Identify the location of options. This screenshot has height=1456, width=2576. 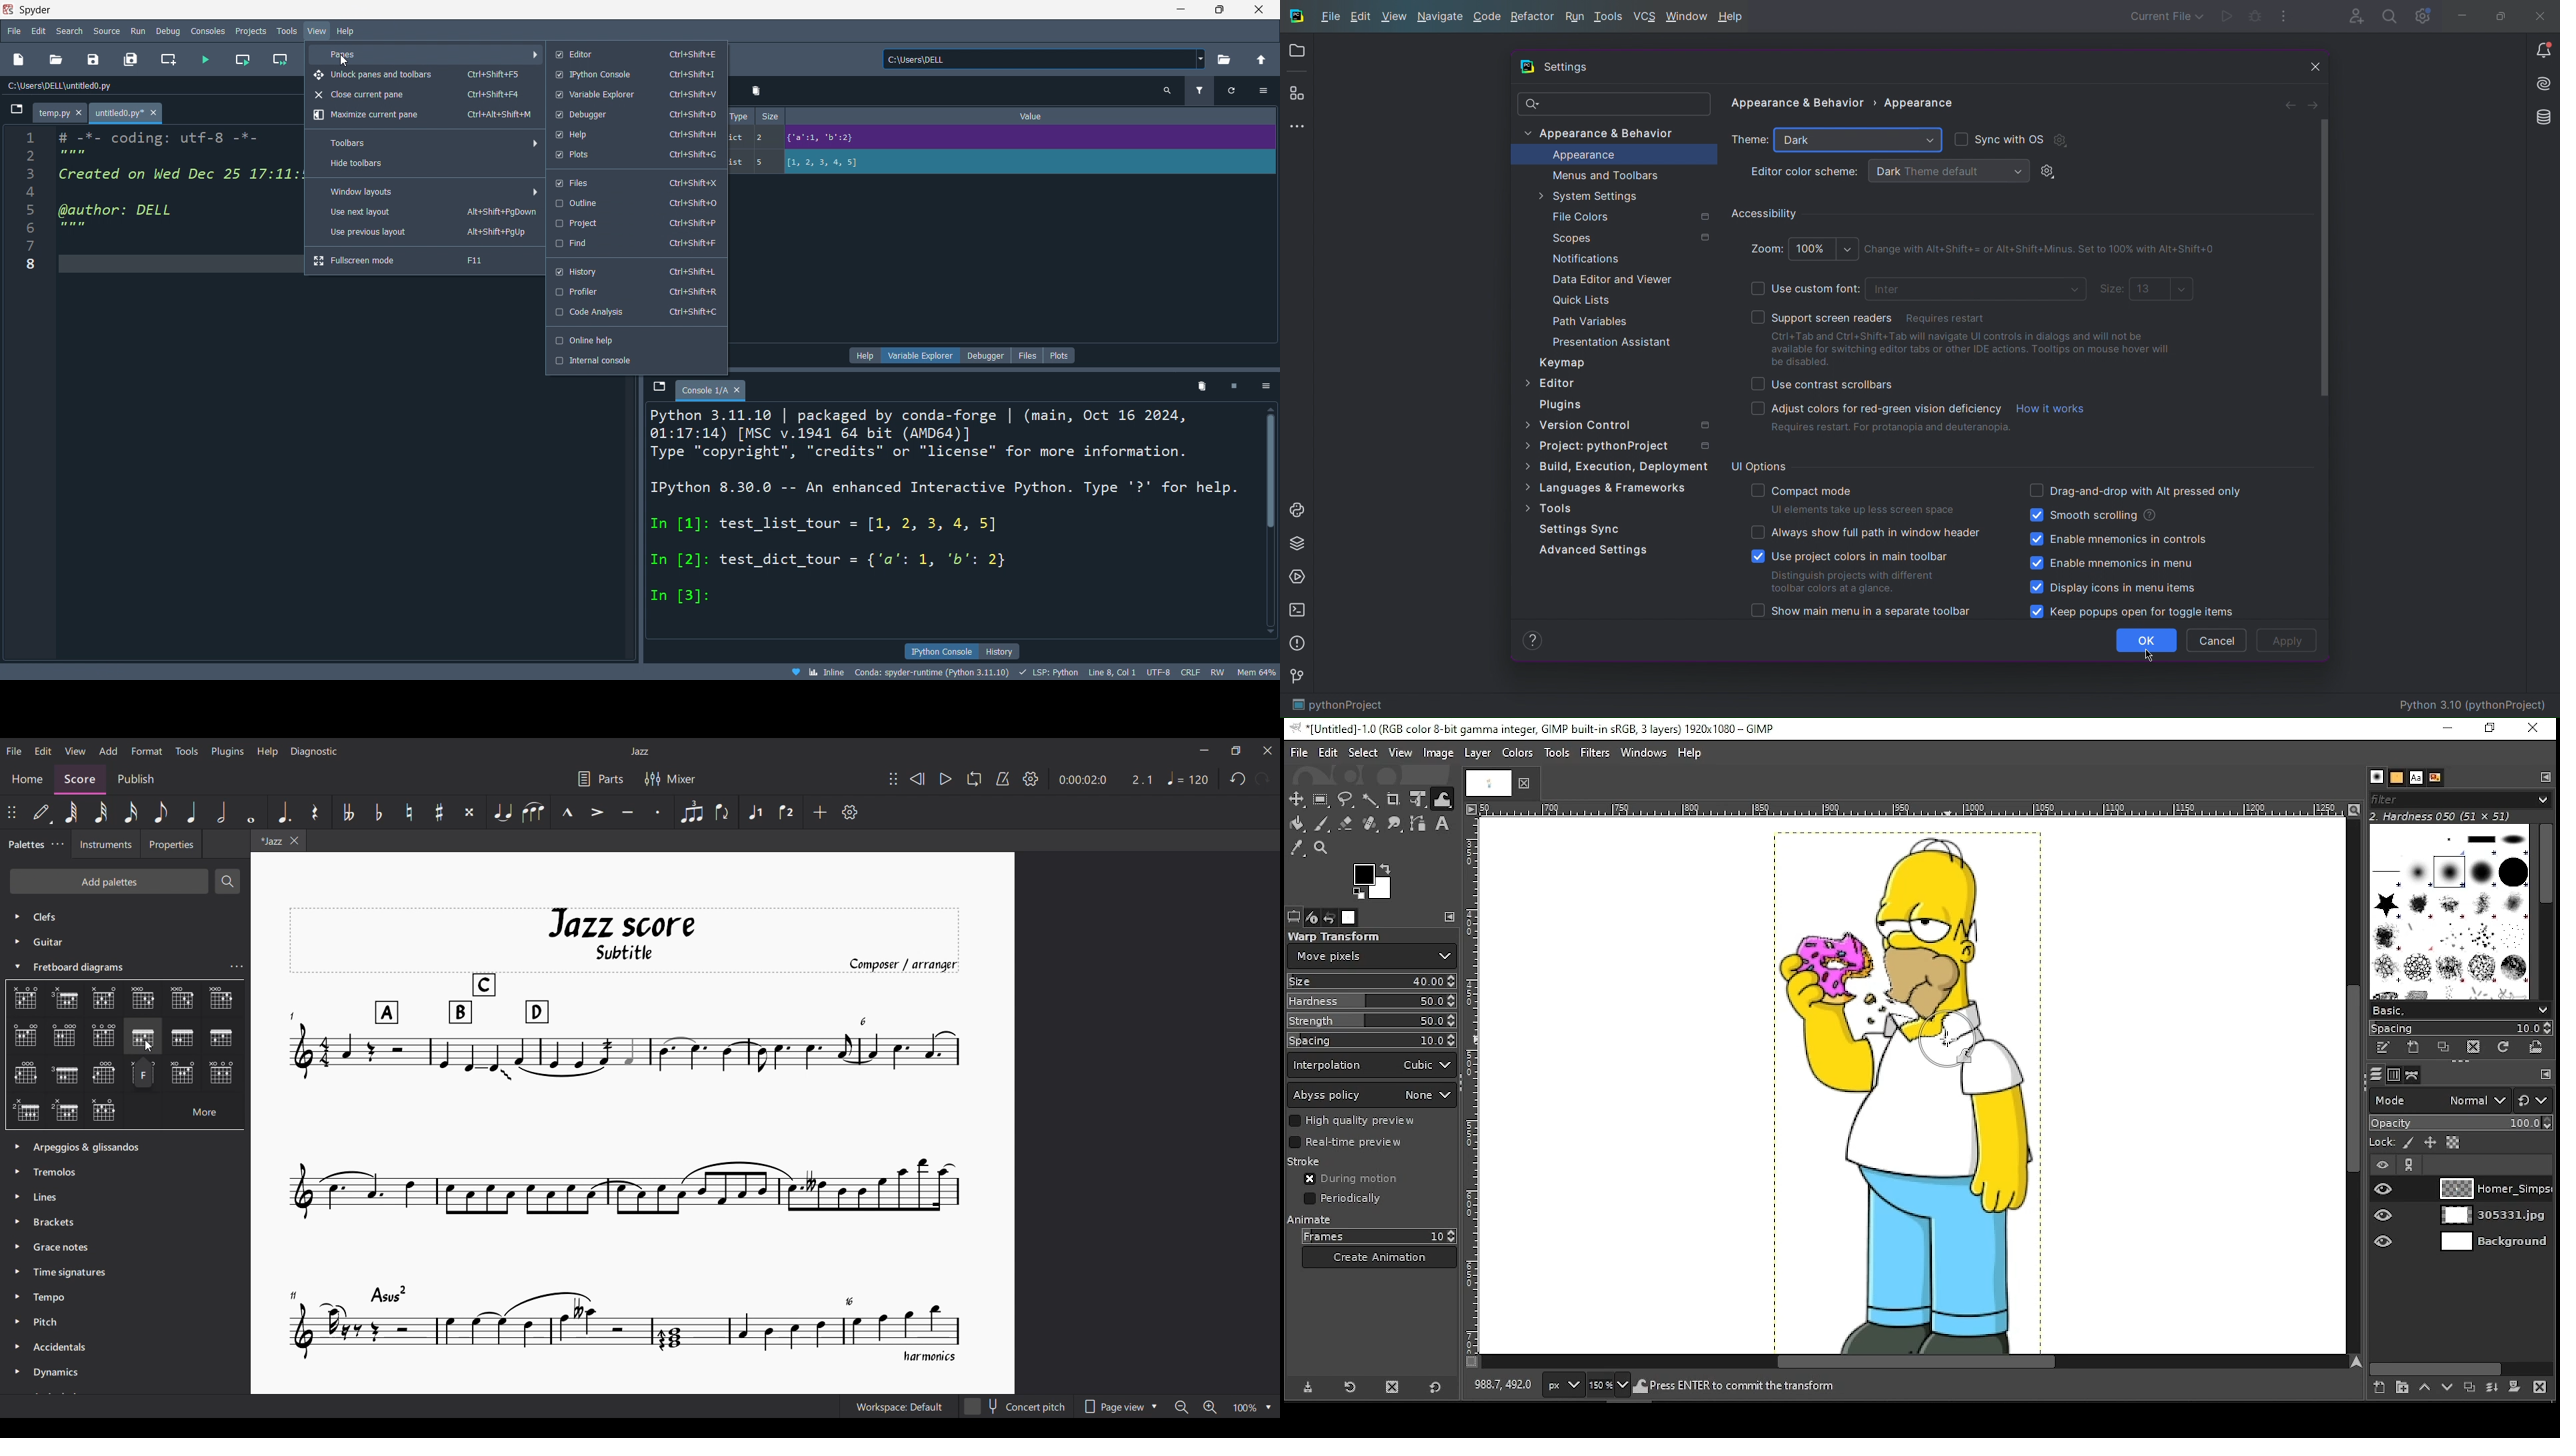
(1267, 387).